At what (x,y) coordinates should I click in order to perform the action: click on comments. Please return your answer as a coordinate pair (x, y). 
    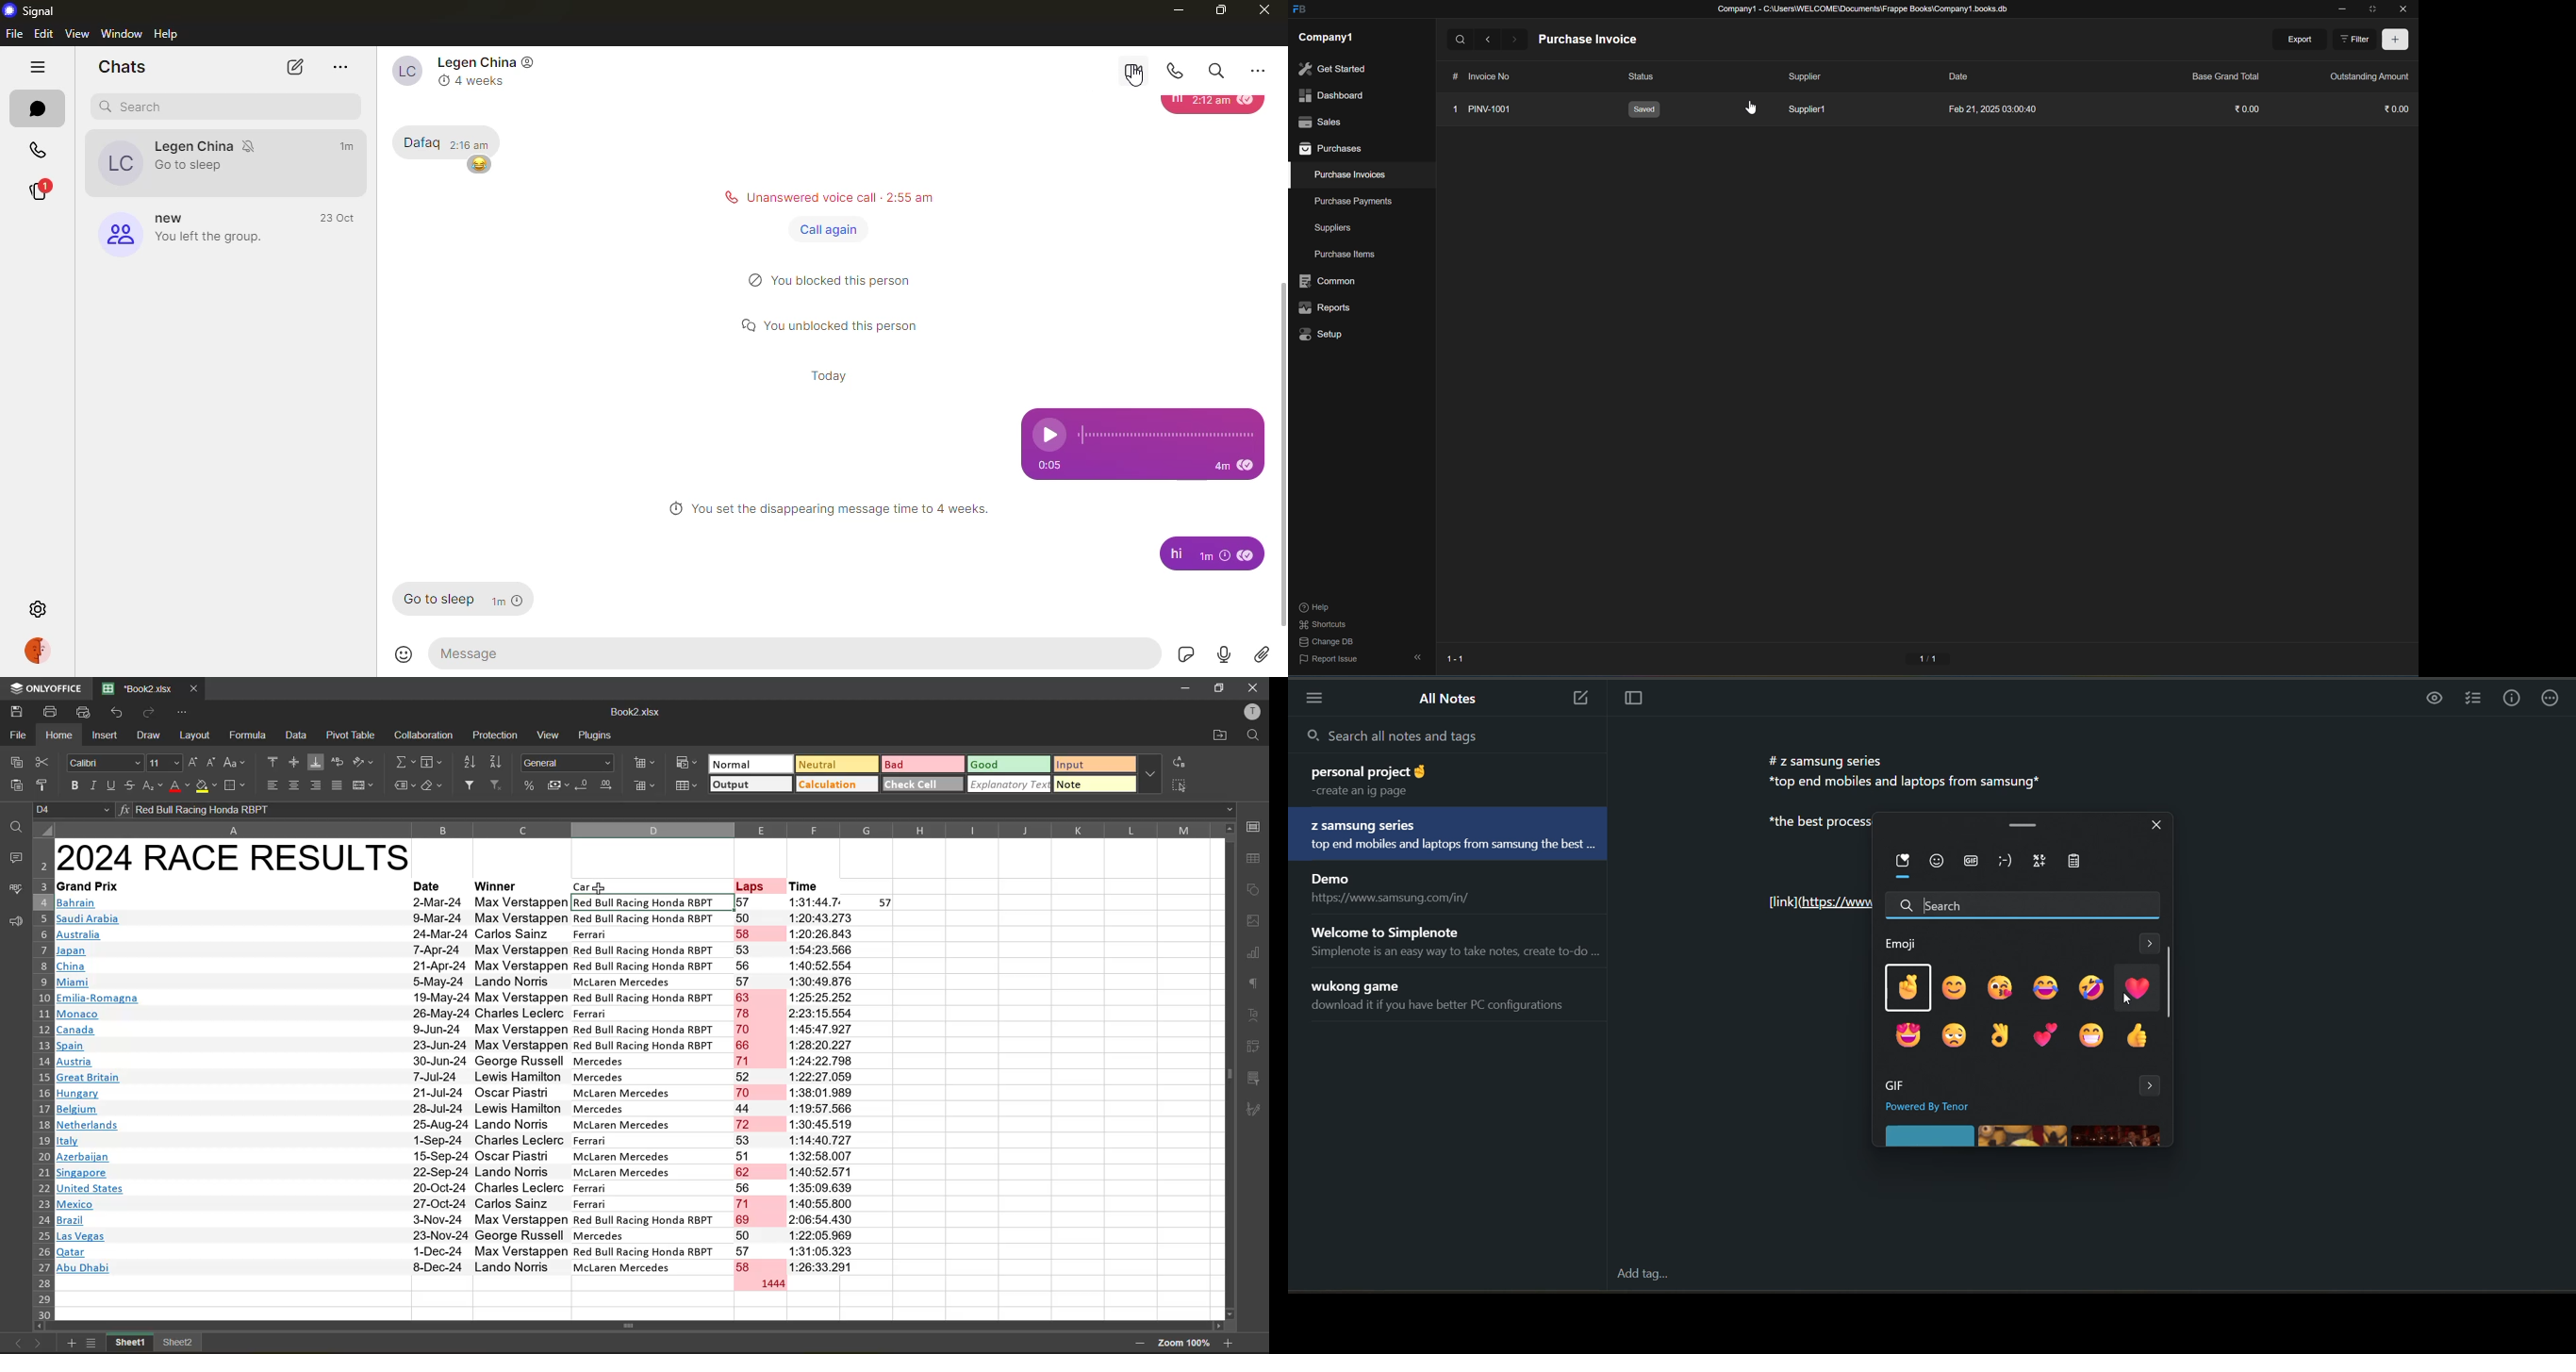
    Looking at the image, I should click on (13, 856).